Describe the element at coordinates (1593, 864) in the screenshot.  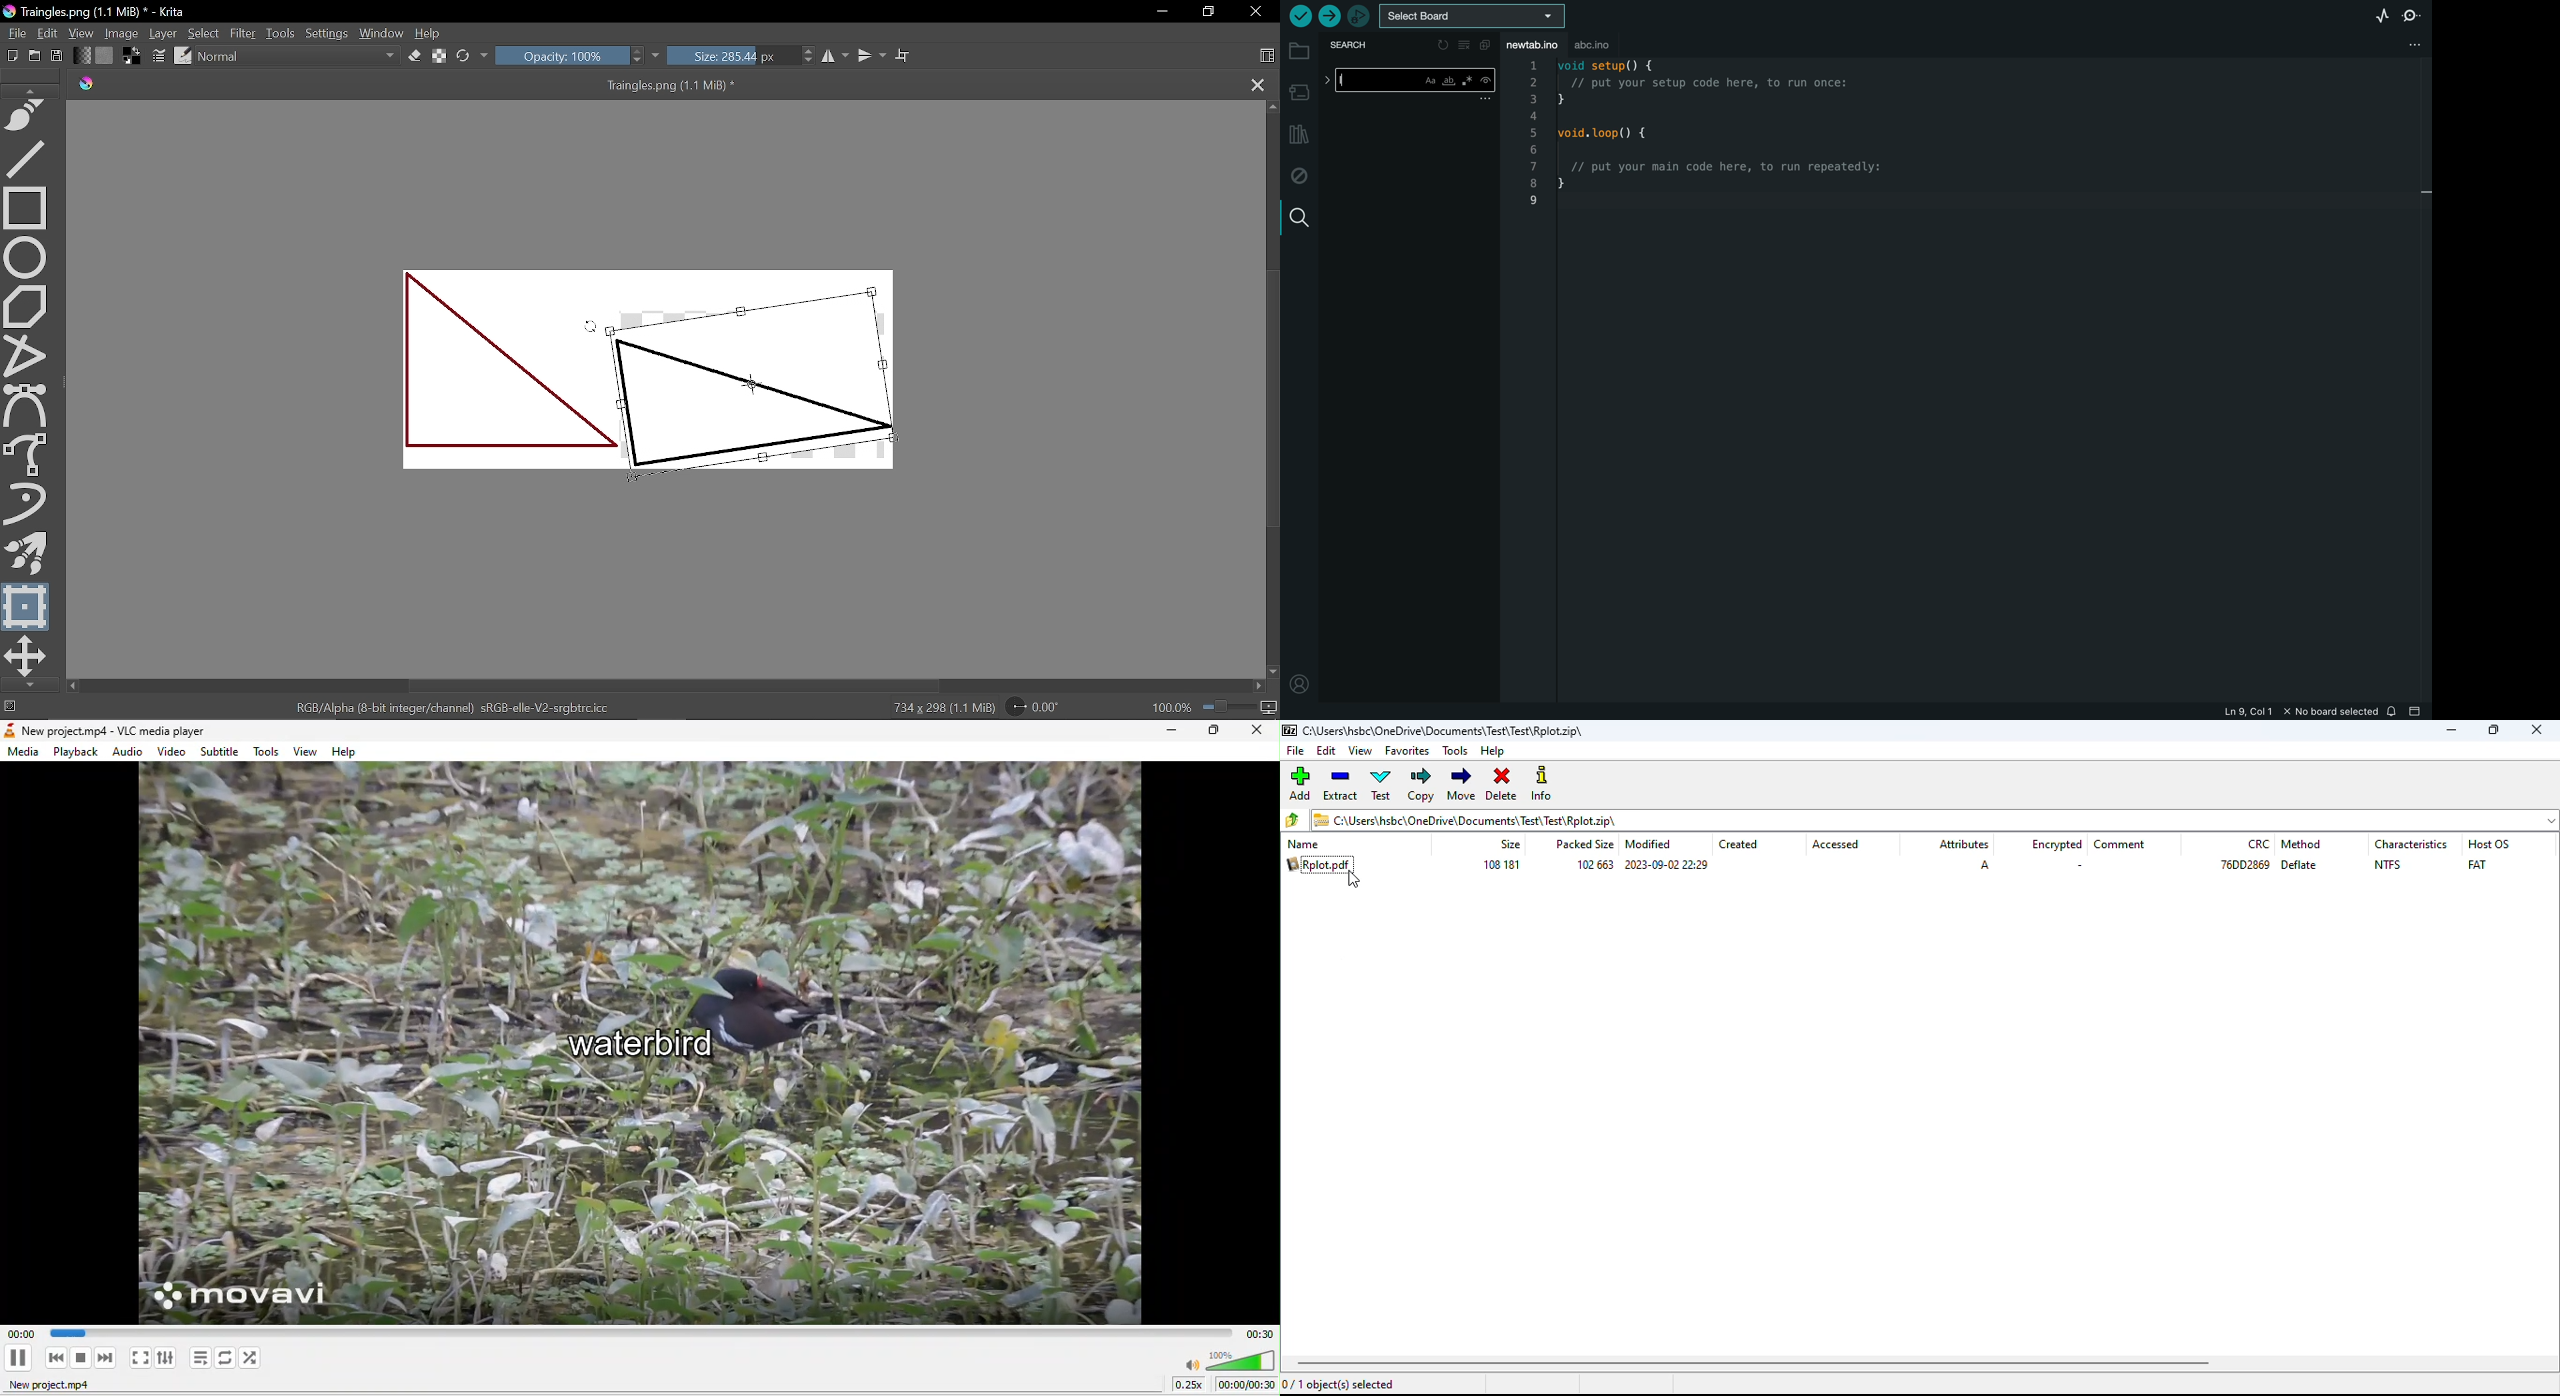
I see `102 663` at that location.